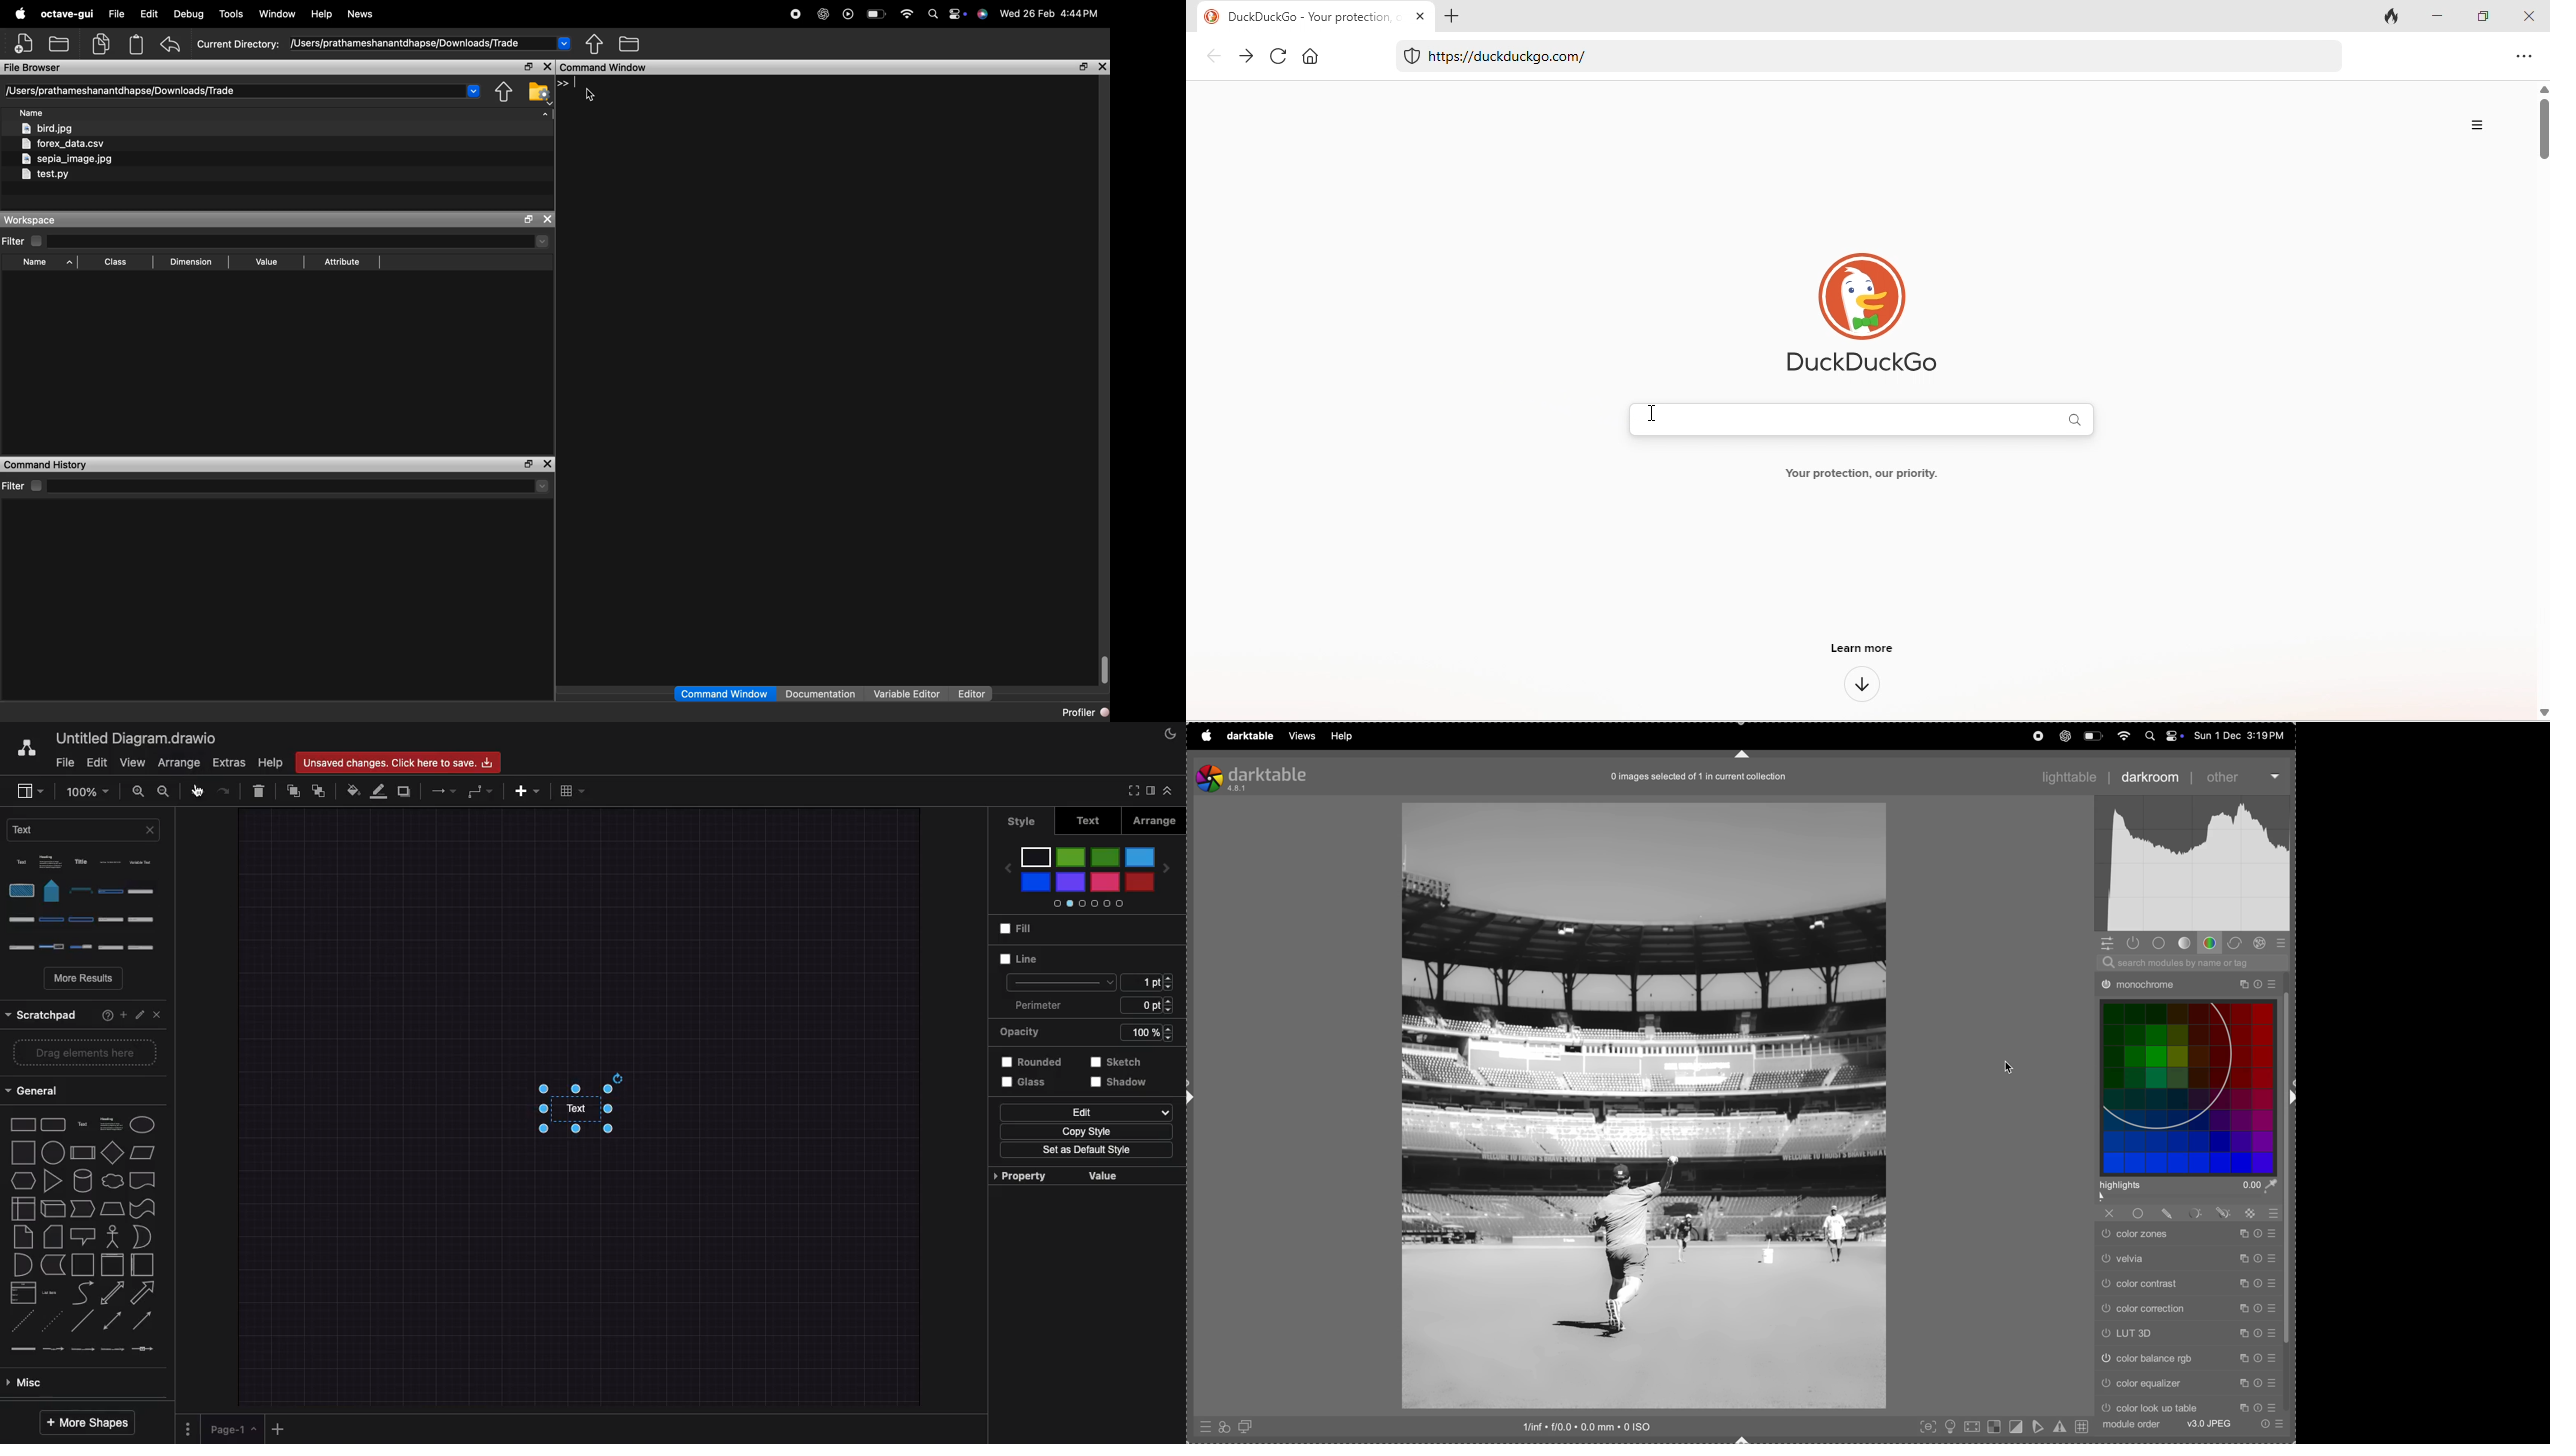 The image size is (2576, 1456). I want to click on Skecth, so click(1114, 1062).